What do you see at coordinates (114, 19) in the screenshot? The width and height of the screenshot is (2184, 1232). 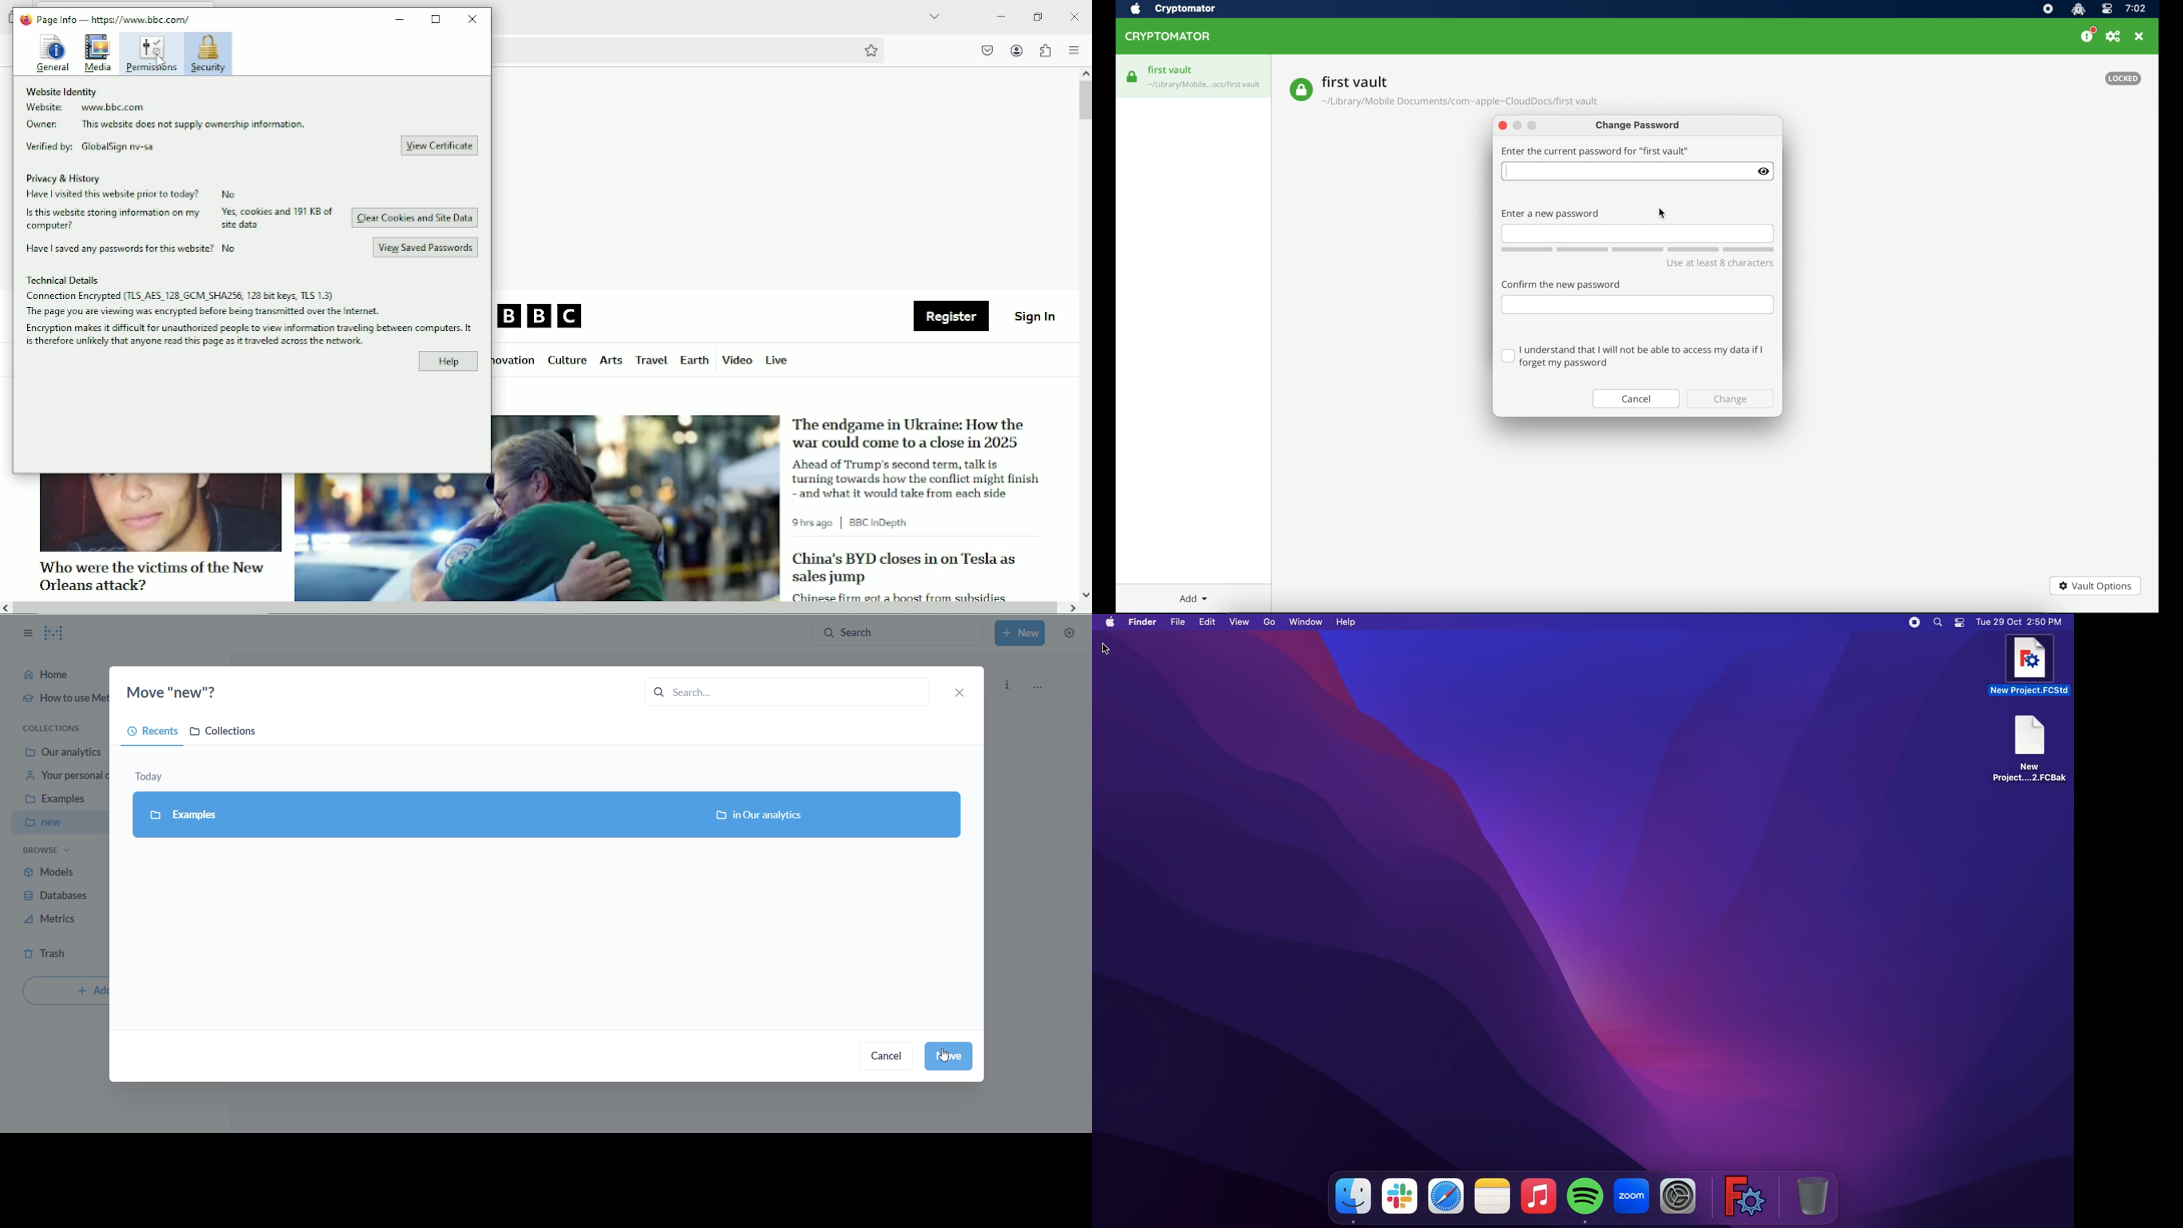 I see `Page Info — https://www.bbe.com/` at bounding box center [114, 19].